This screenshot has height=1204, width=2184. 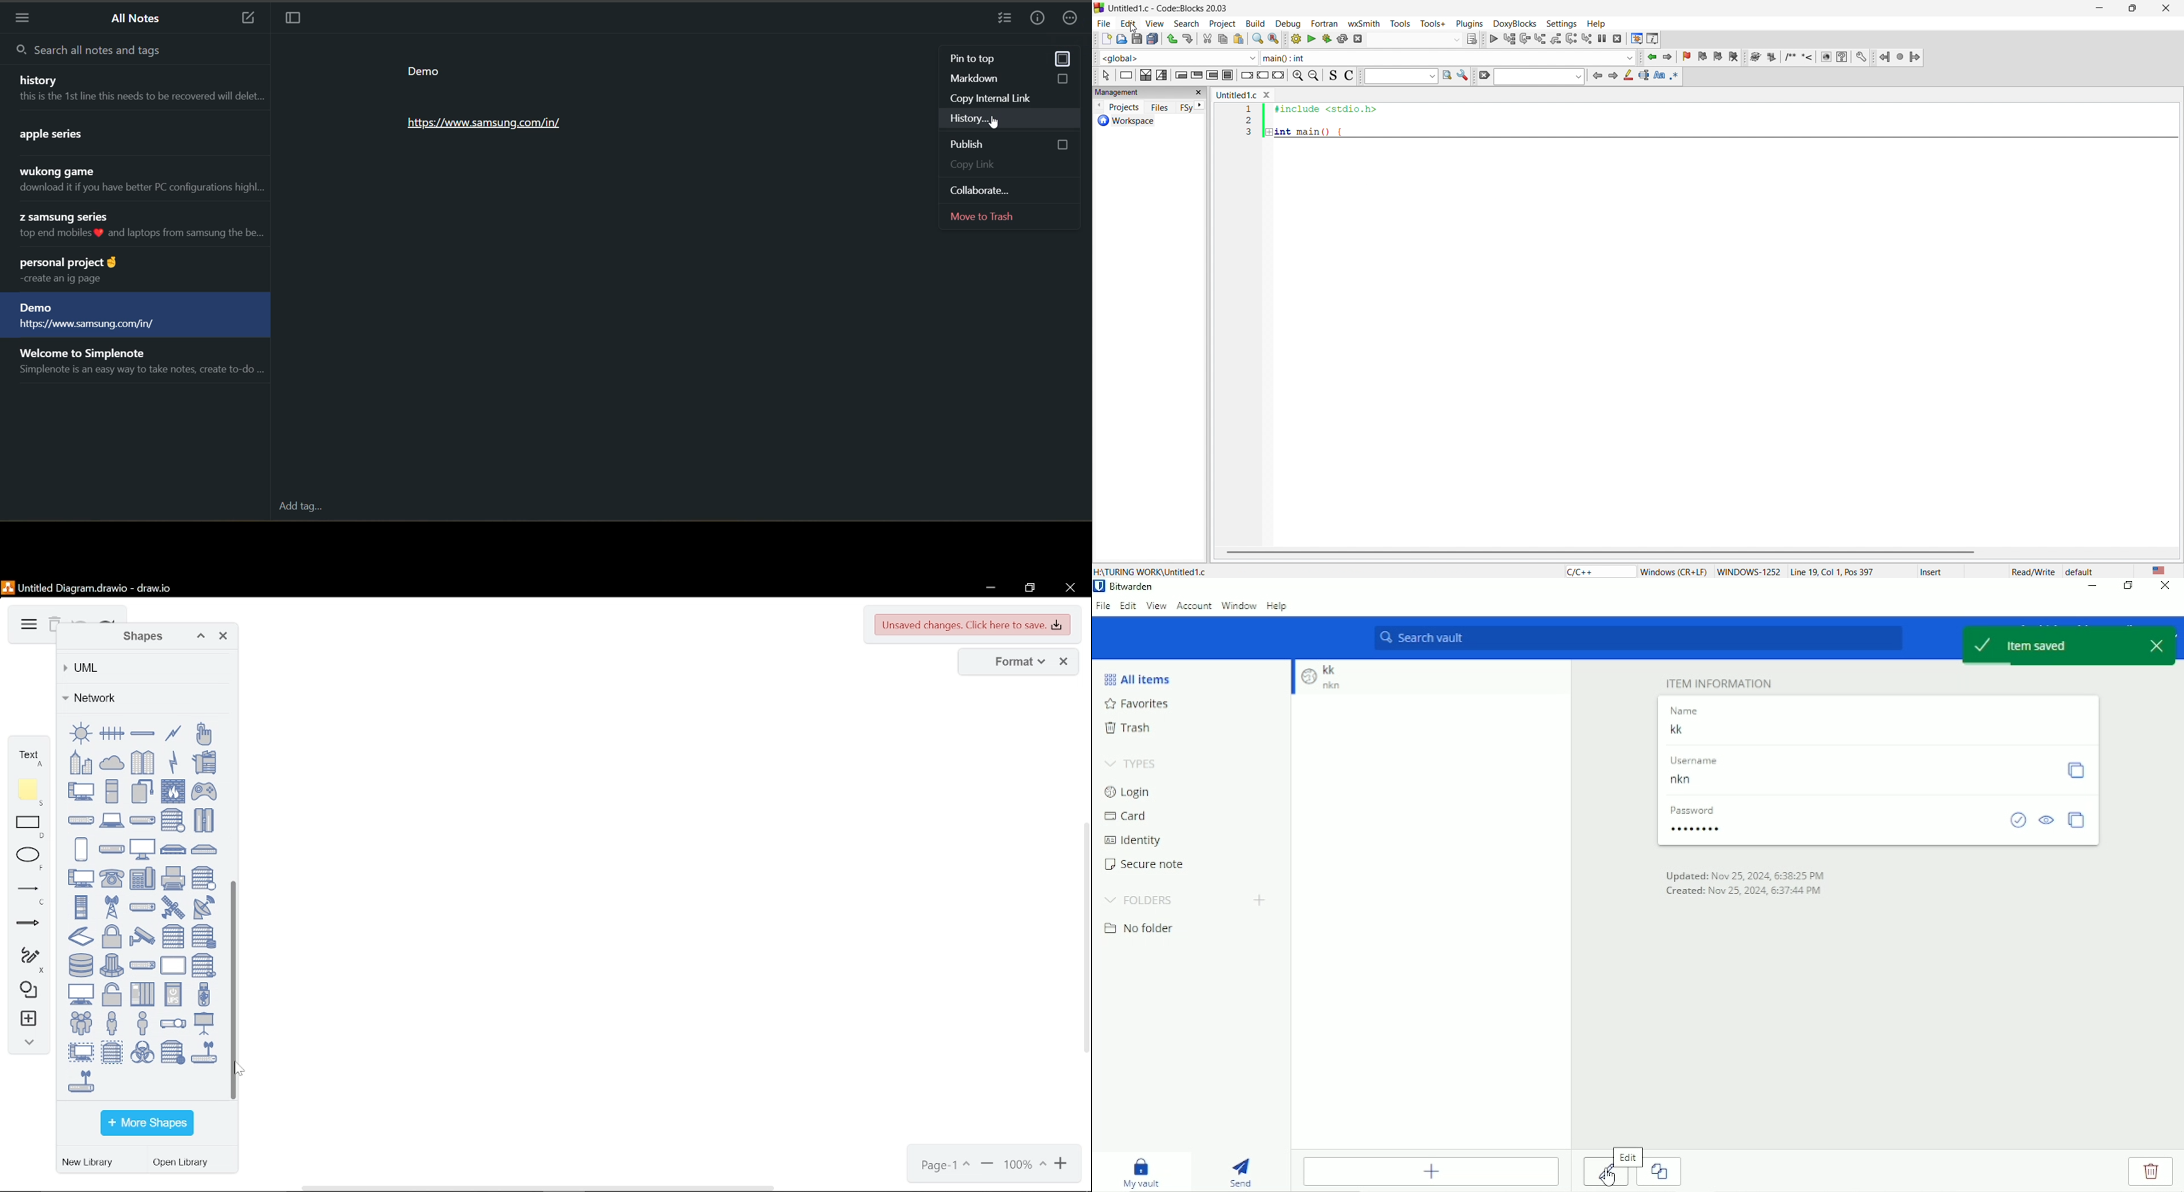 What do you see at coordinates (112, 790) in the screenshot?
I see `desktop PC` at bounding box center [112, 790].